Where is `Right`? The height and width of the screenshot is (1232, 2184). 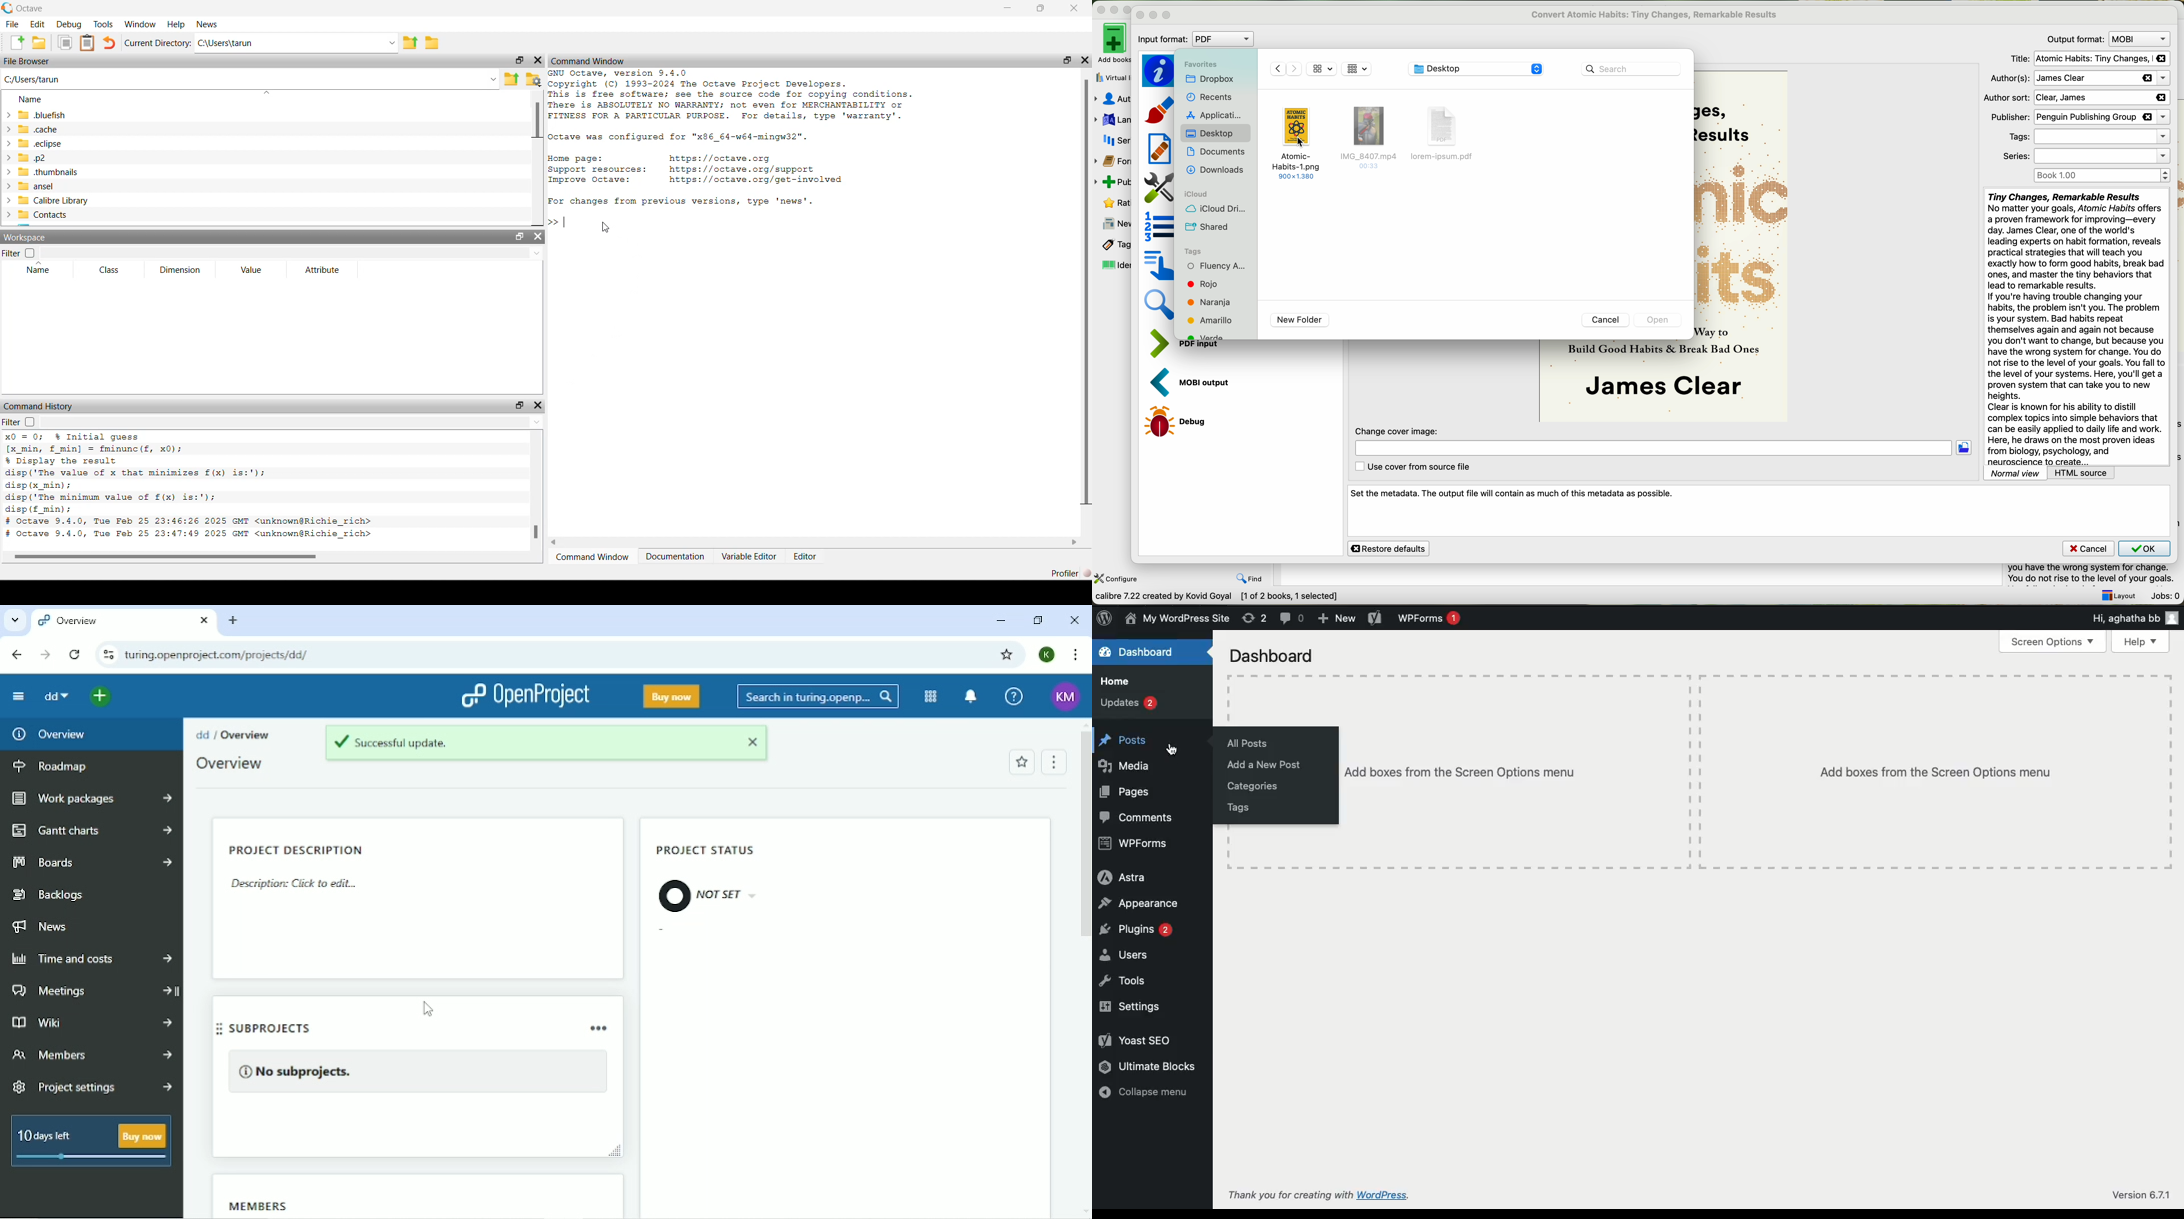 Right is located at coordinates (1074, 541).